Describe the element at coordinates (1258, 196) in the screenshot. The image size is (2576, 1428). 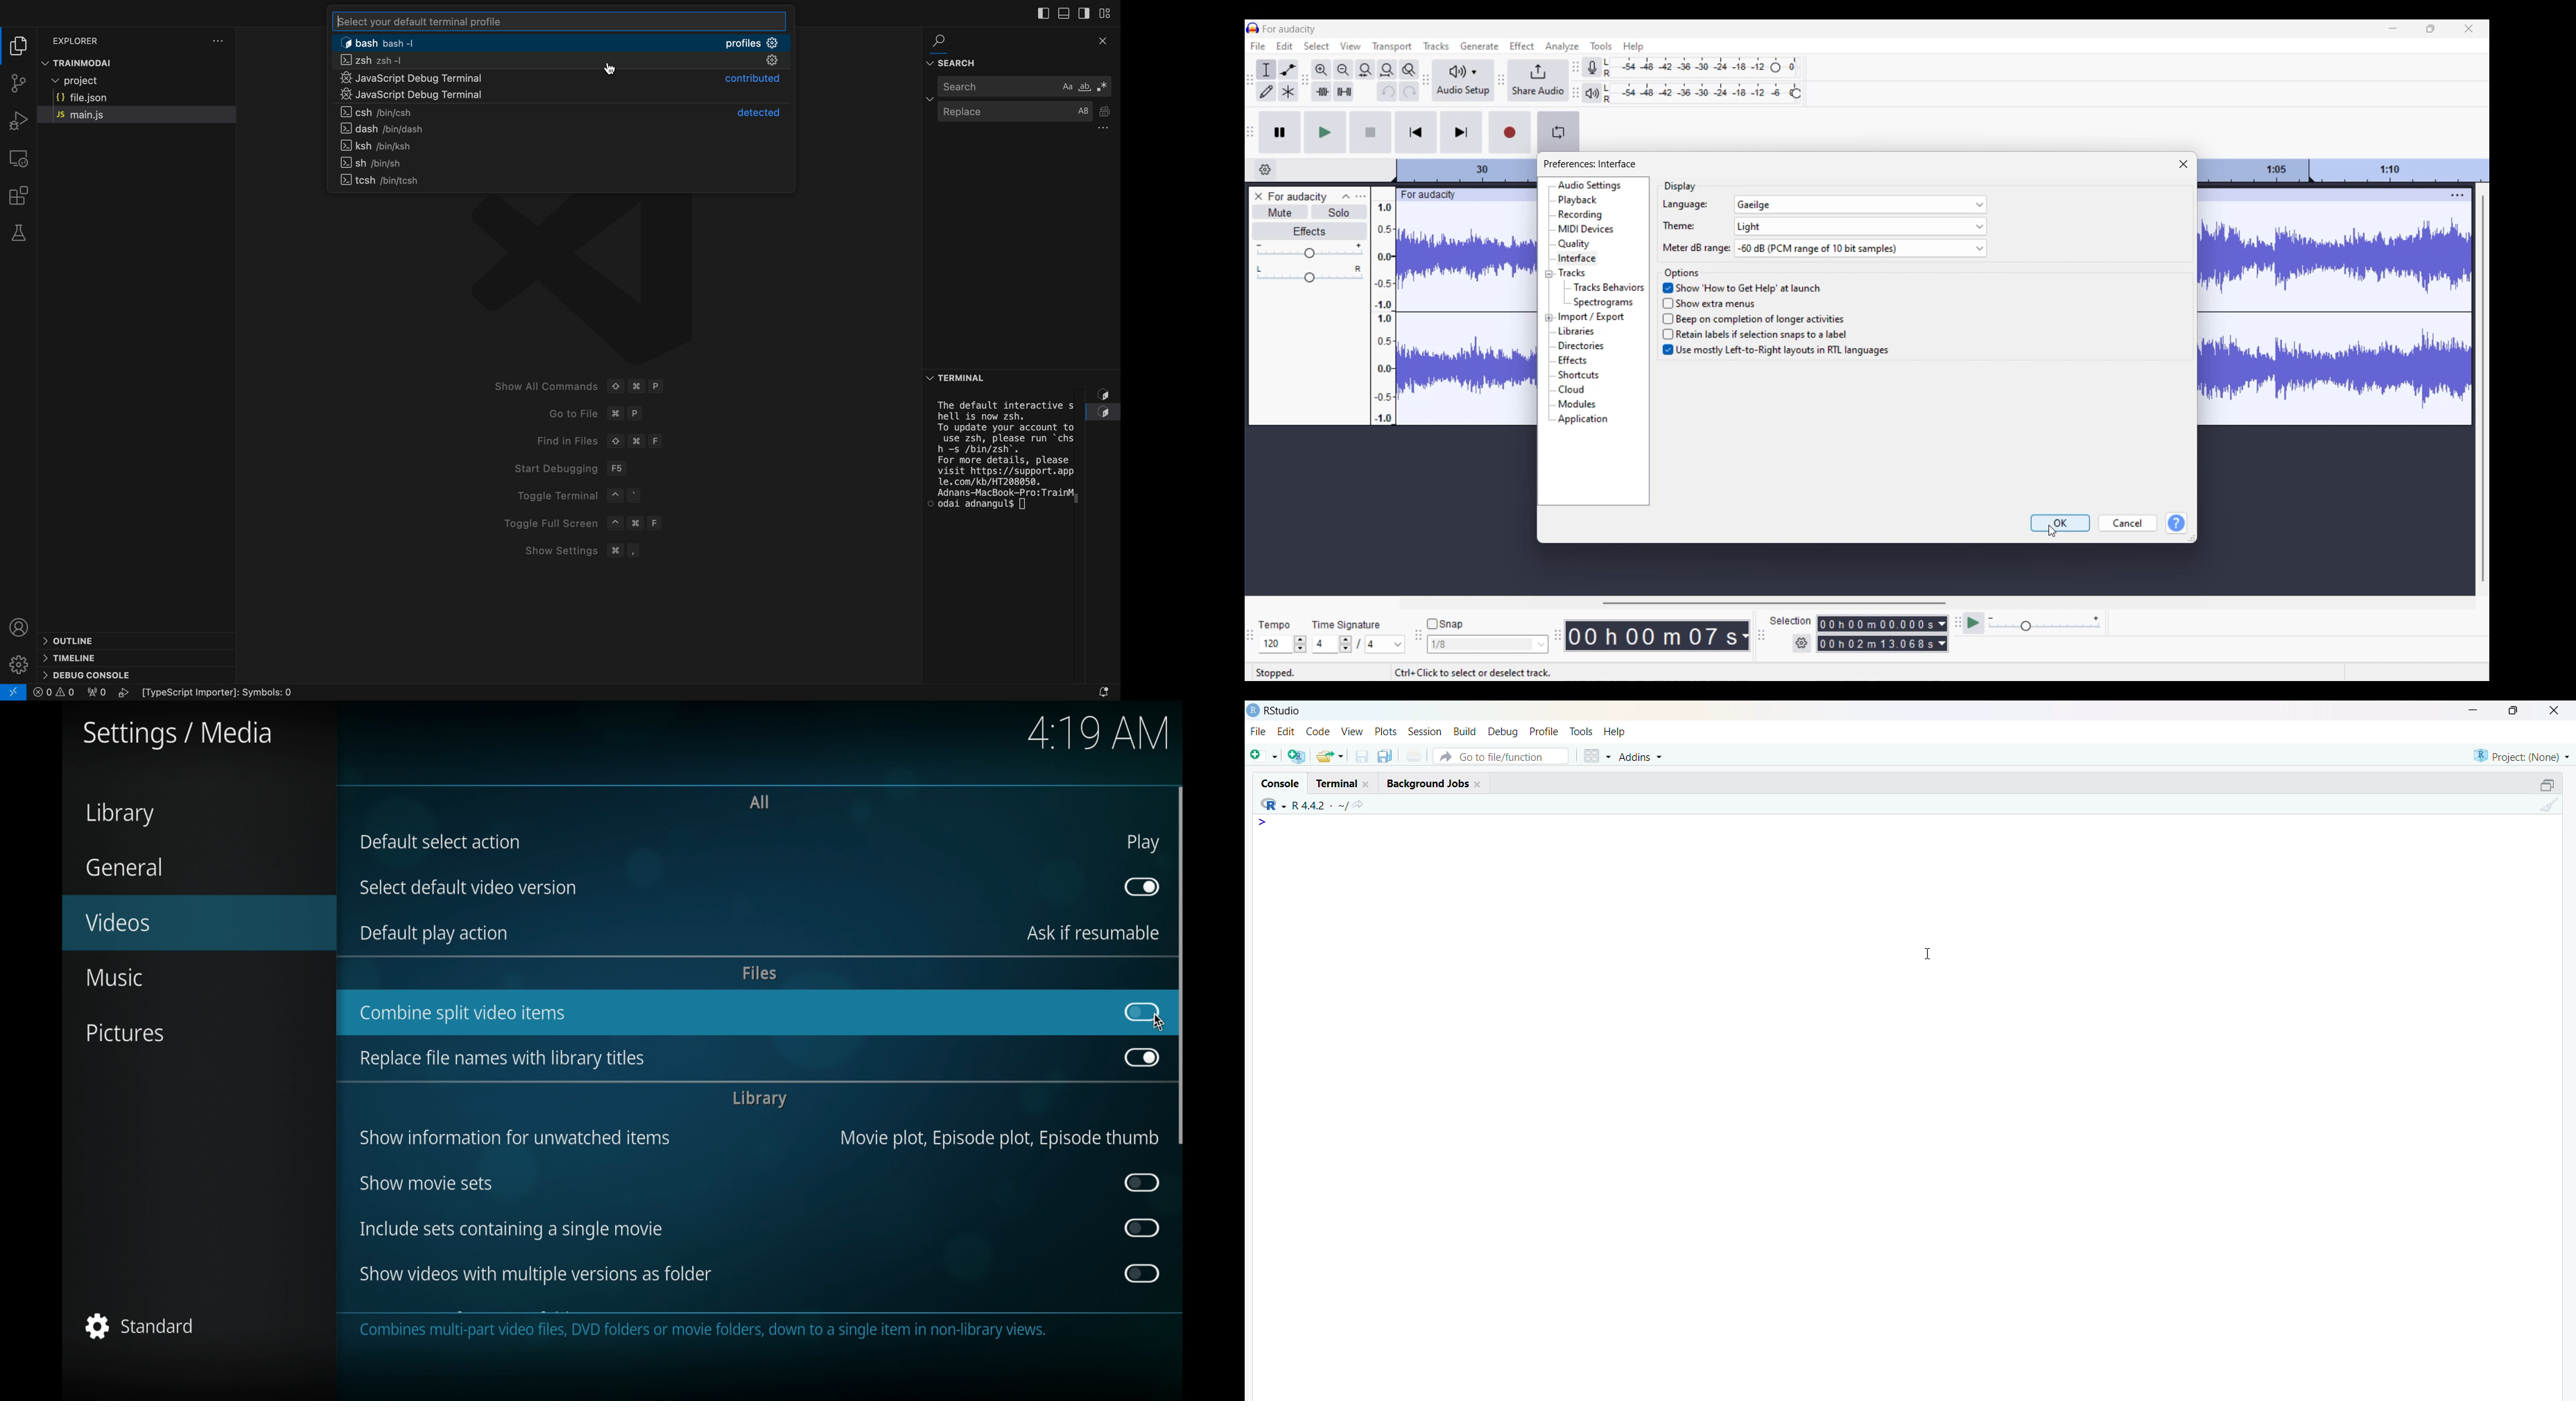
I see `Close track` at that location.